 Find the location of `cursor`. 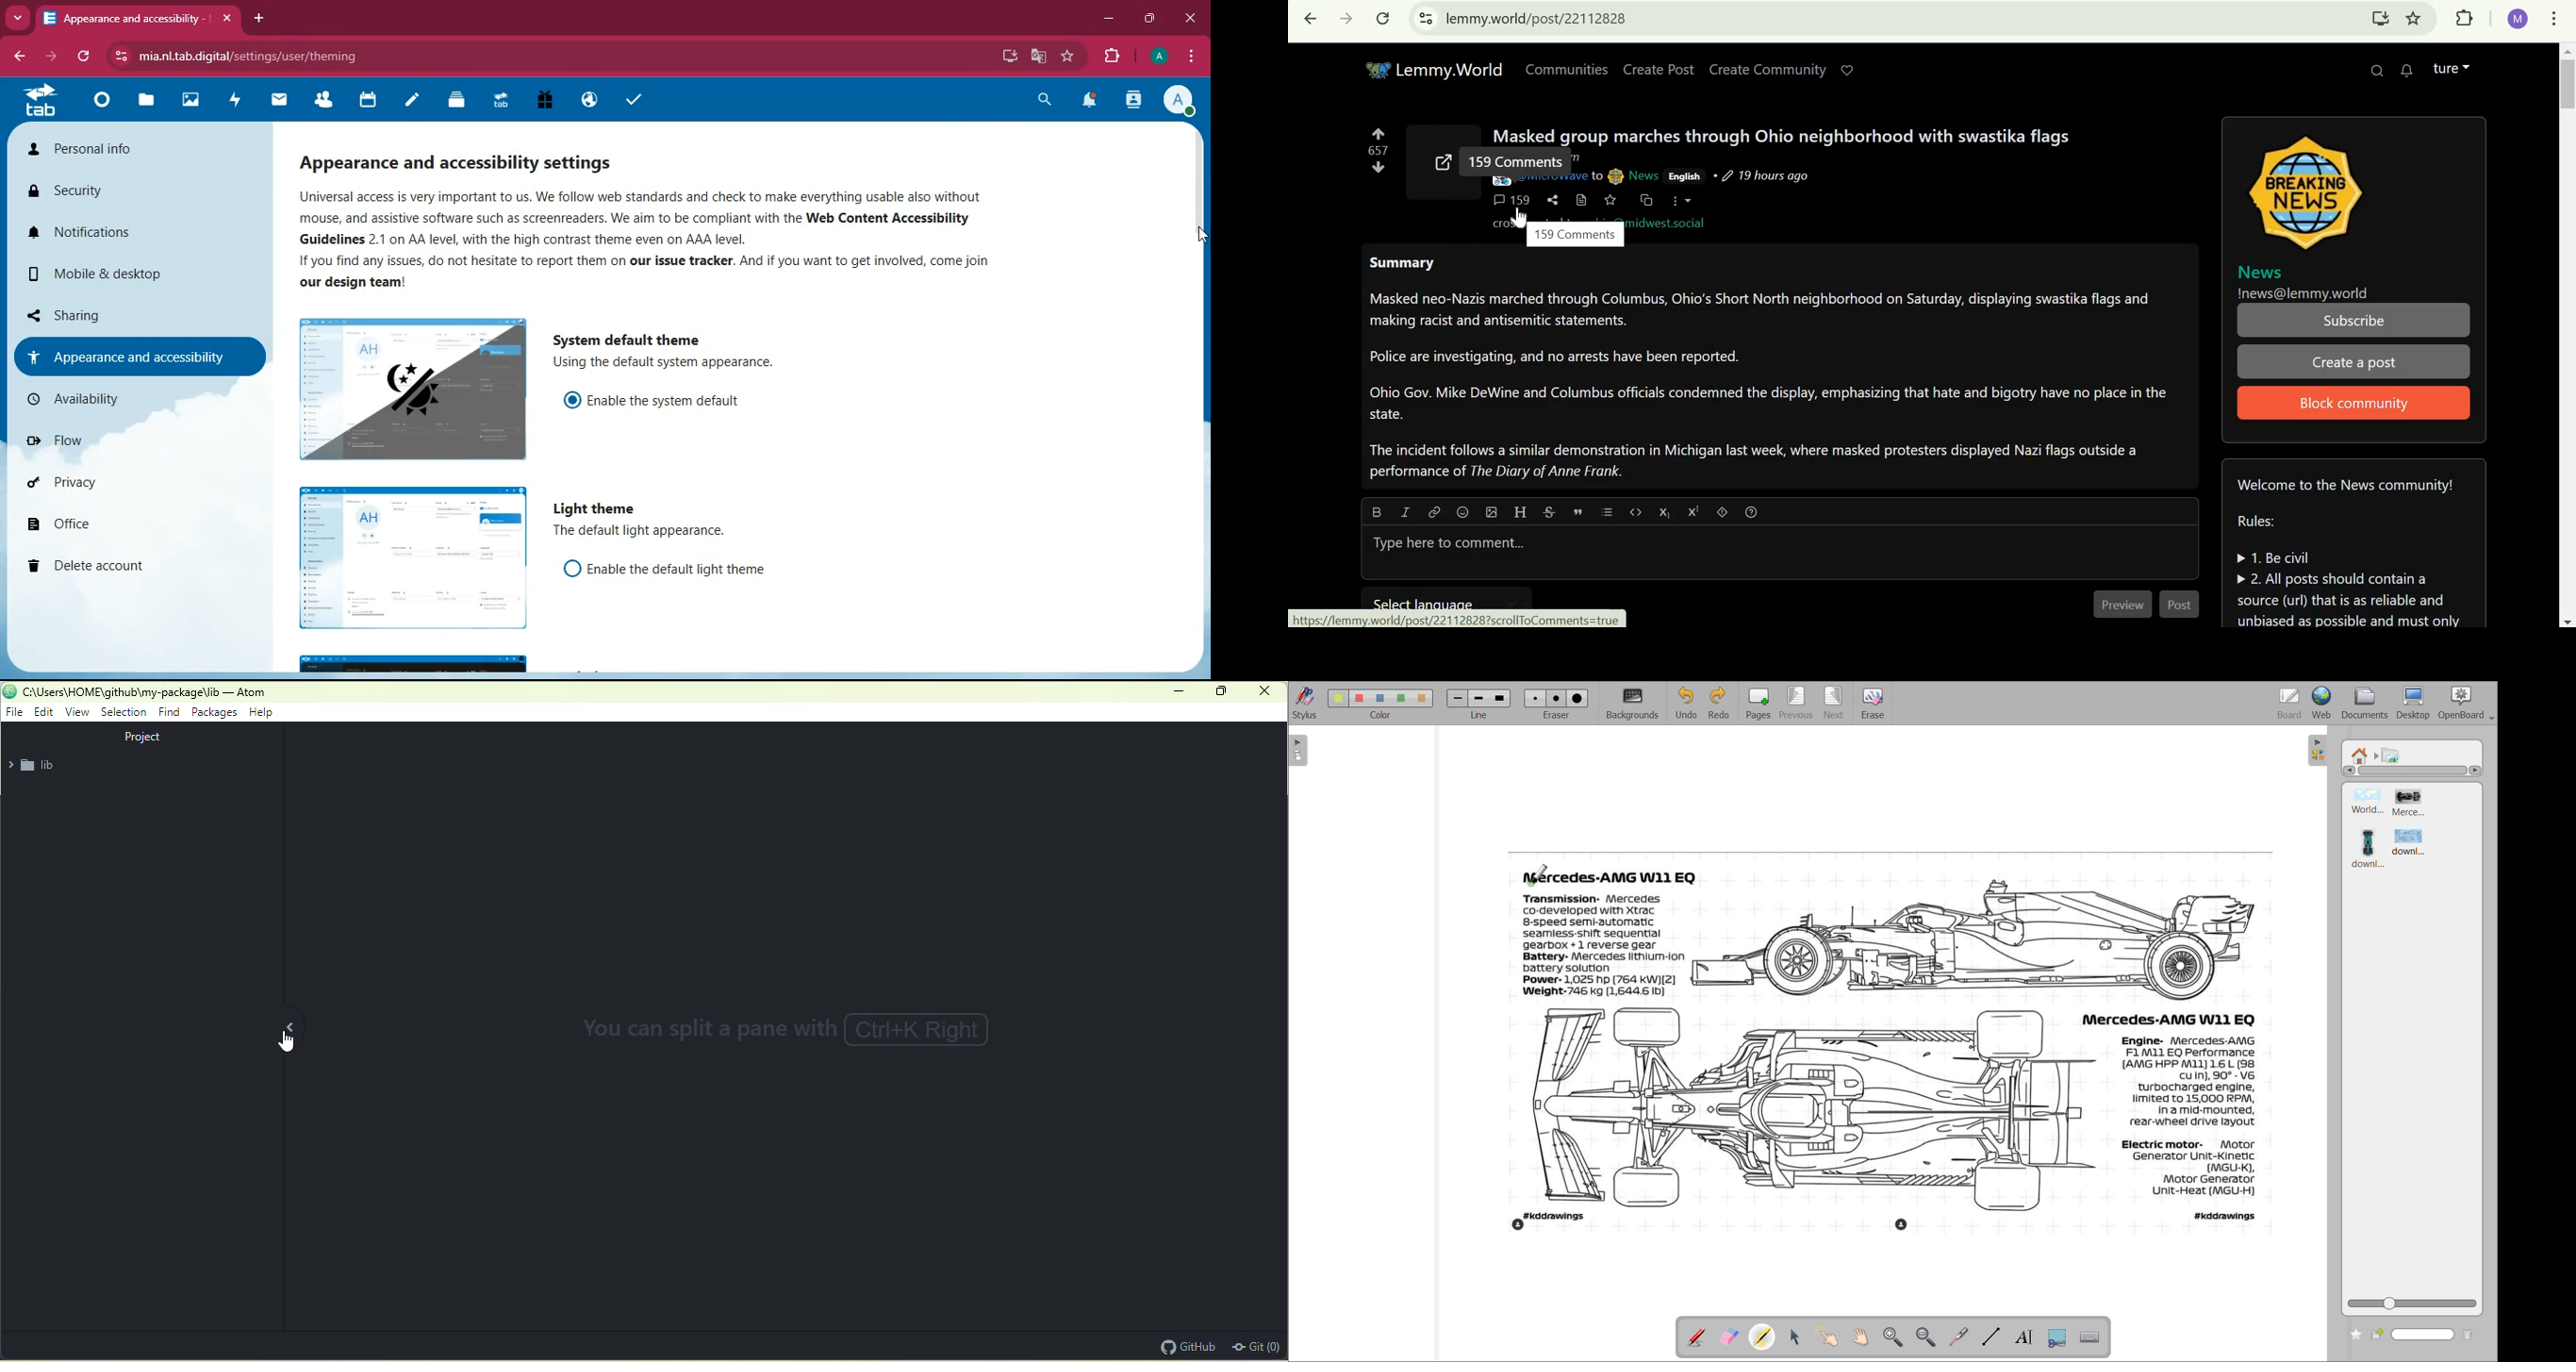

cursor is located at coordinates (1519, 218).